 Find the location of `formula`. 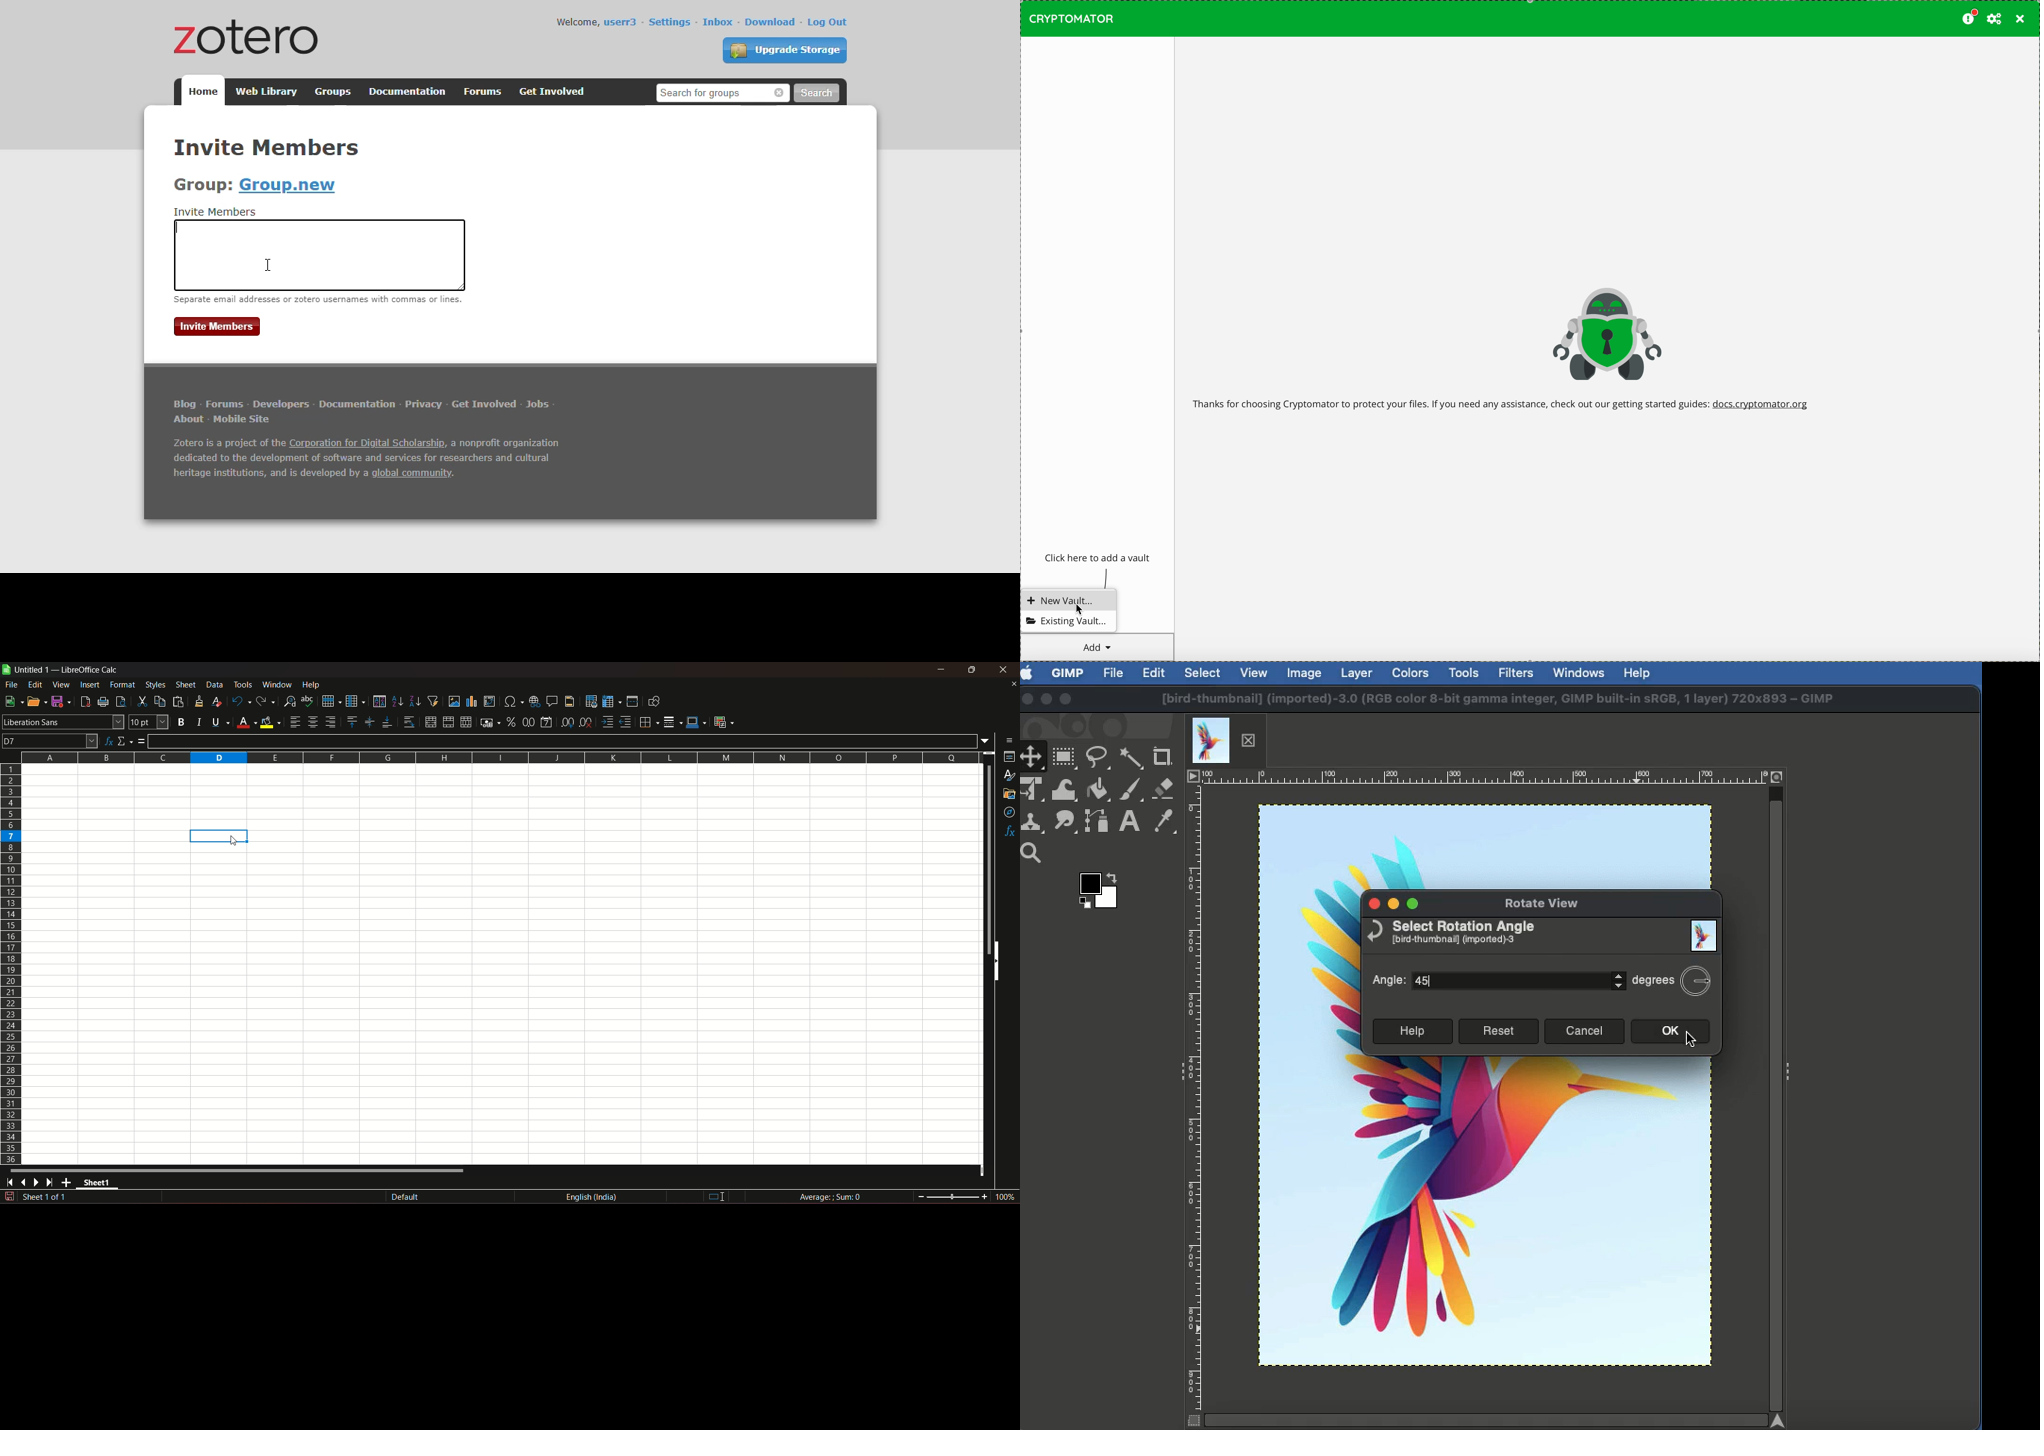

formula is located at coordinates (142, 741).